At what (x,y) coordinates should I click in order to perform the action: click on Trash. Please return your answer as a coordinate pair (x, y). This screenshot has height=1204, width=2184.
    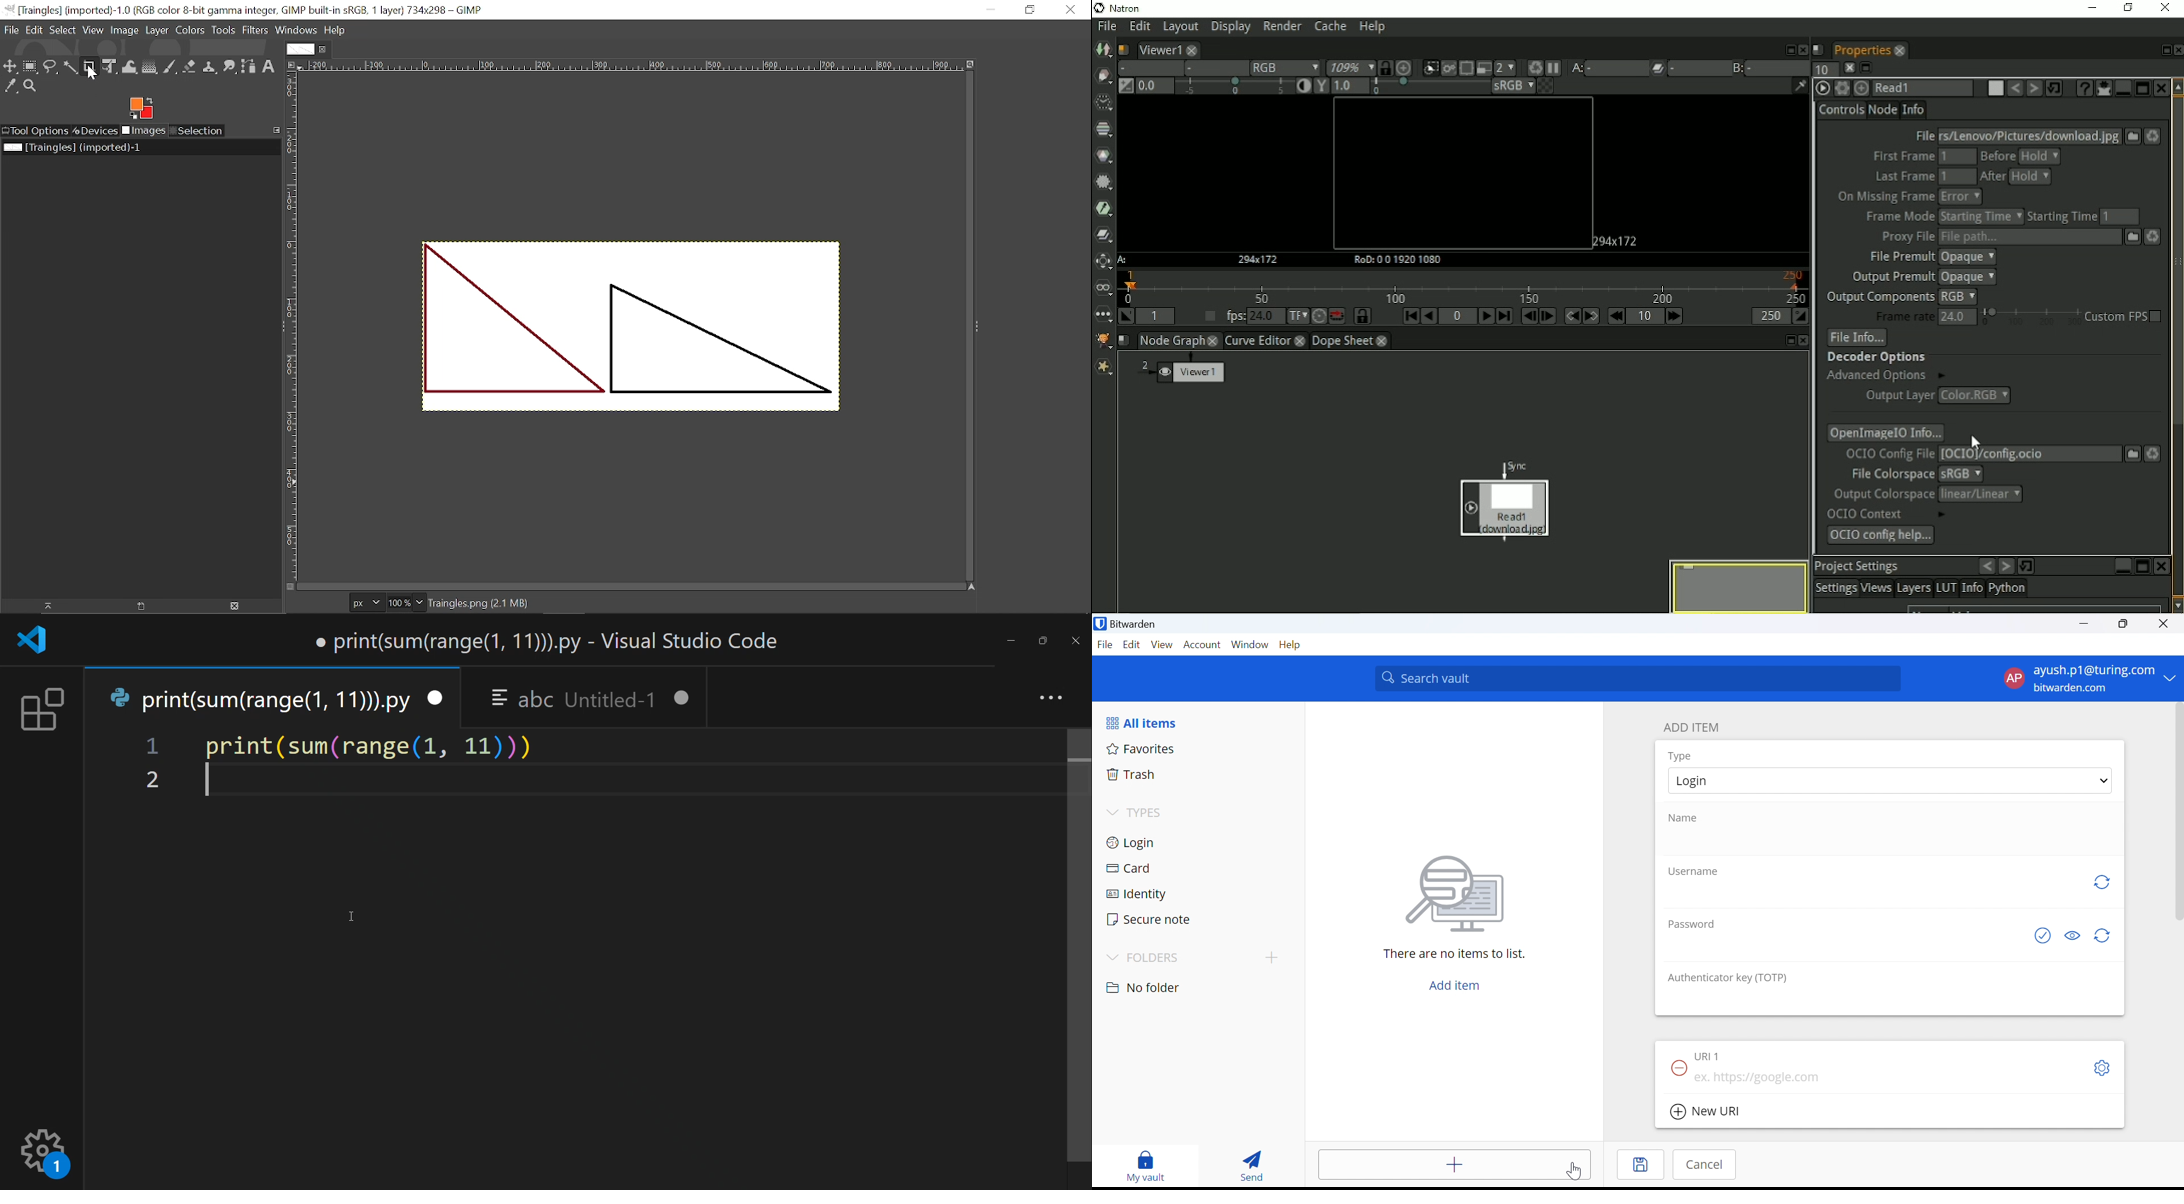
    Looking at the image, I should click on (1131, 774).